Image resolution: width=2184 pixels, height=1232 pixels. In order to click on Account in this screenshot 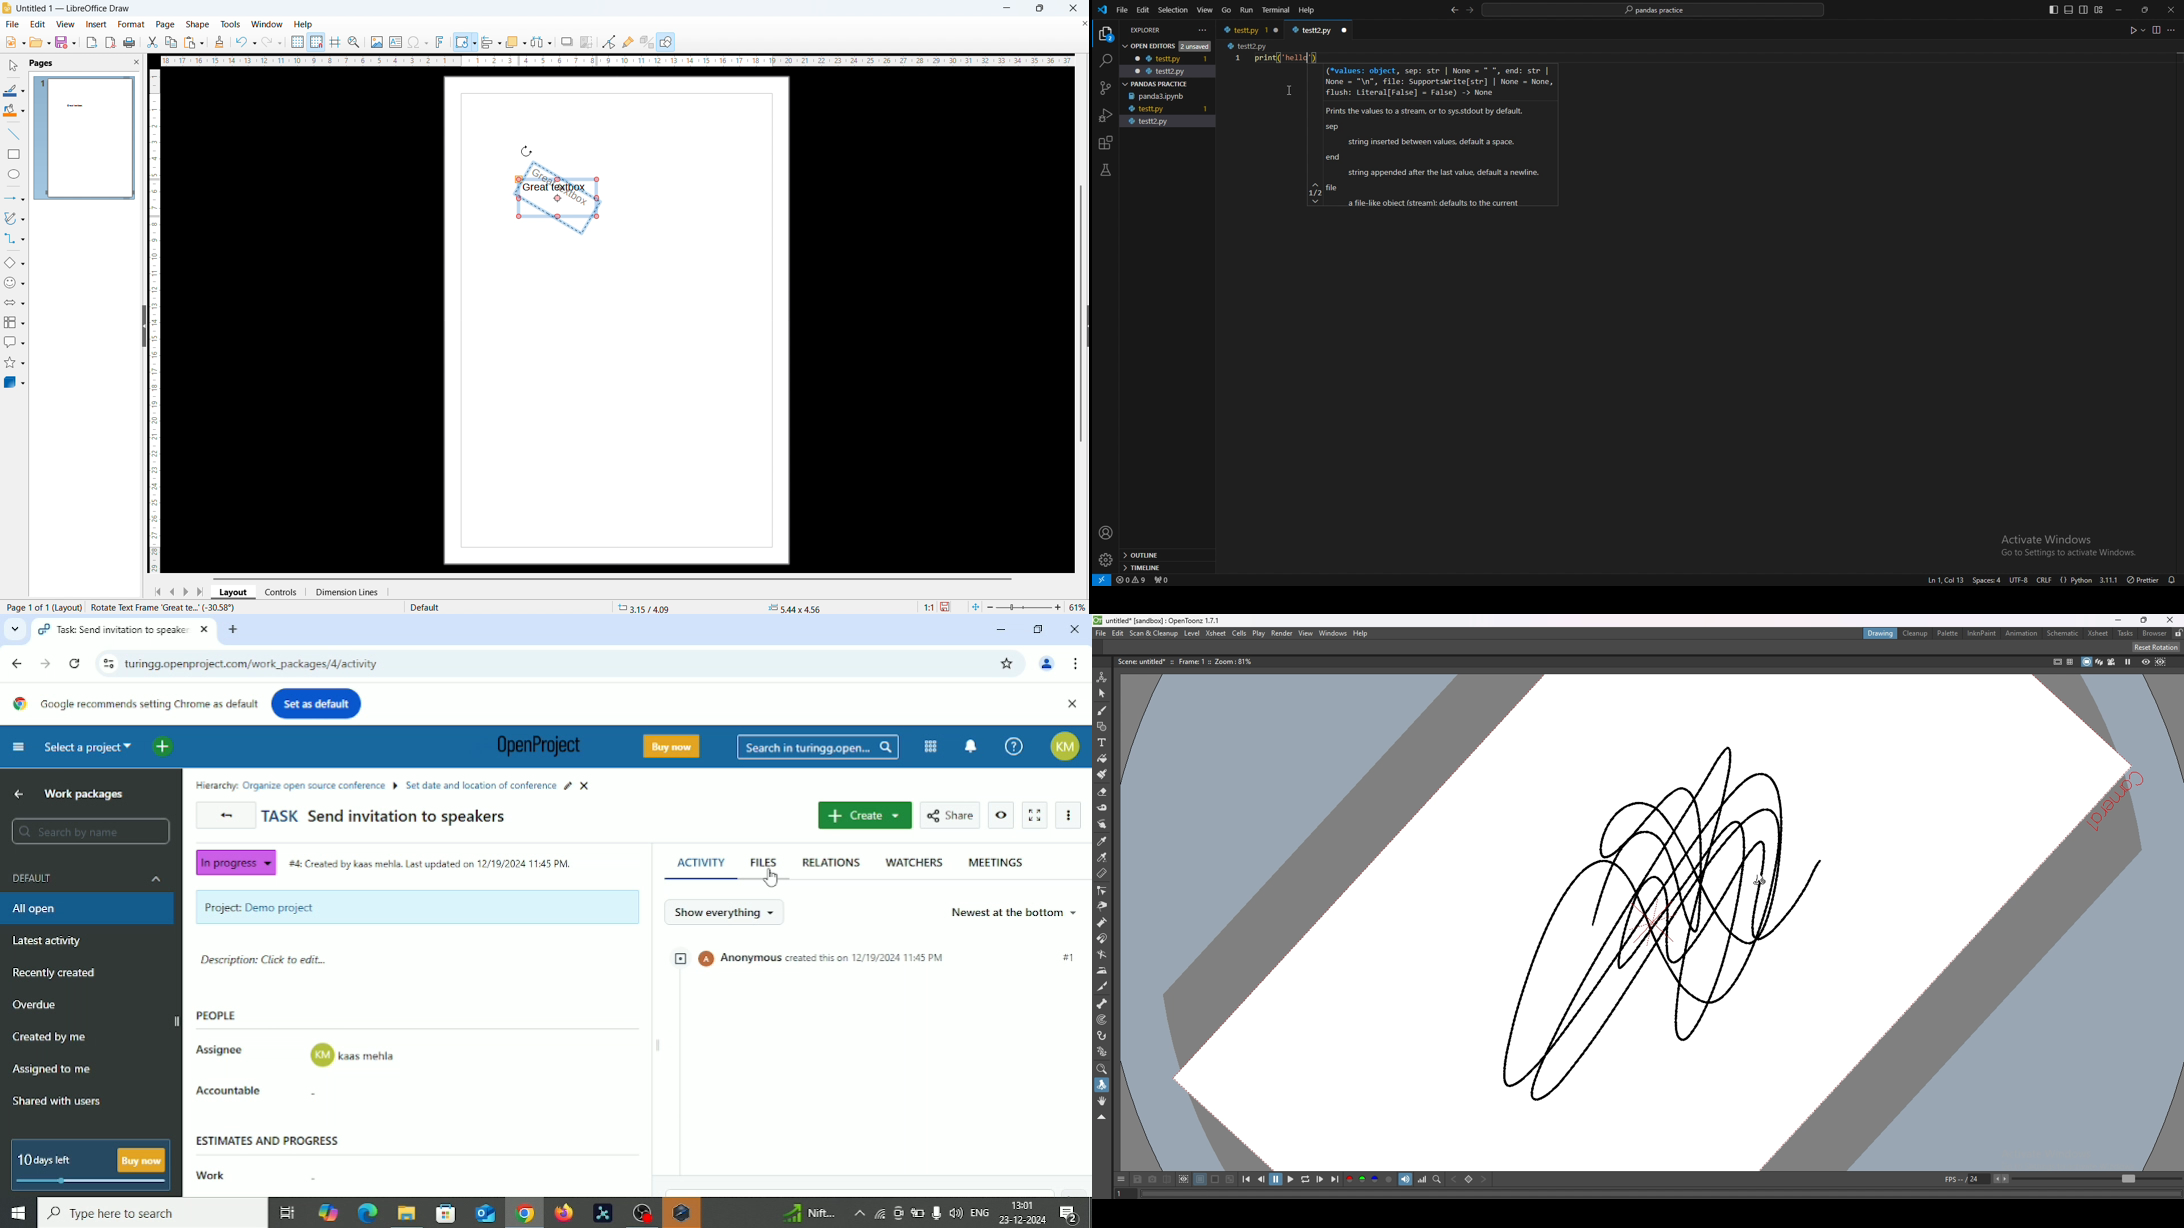, I will do `click(1047, 665)`.